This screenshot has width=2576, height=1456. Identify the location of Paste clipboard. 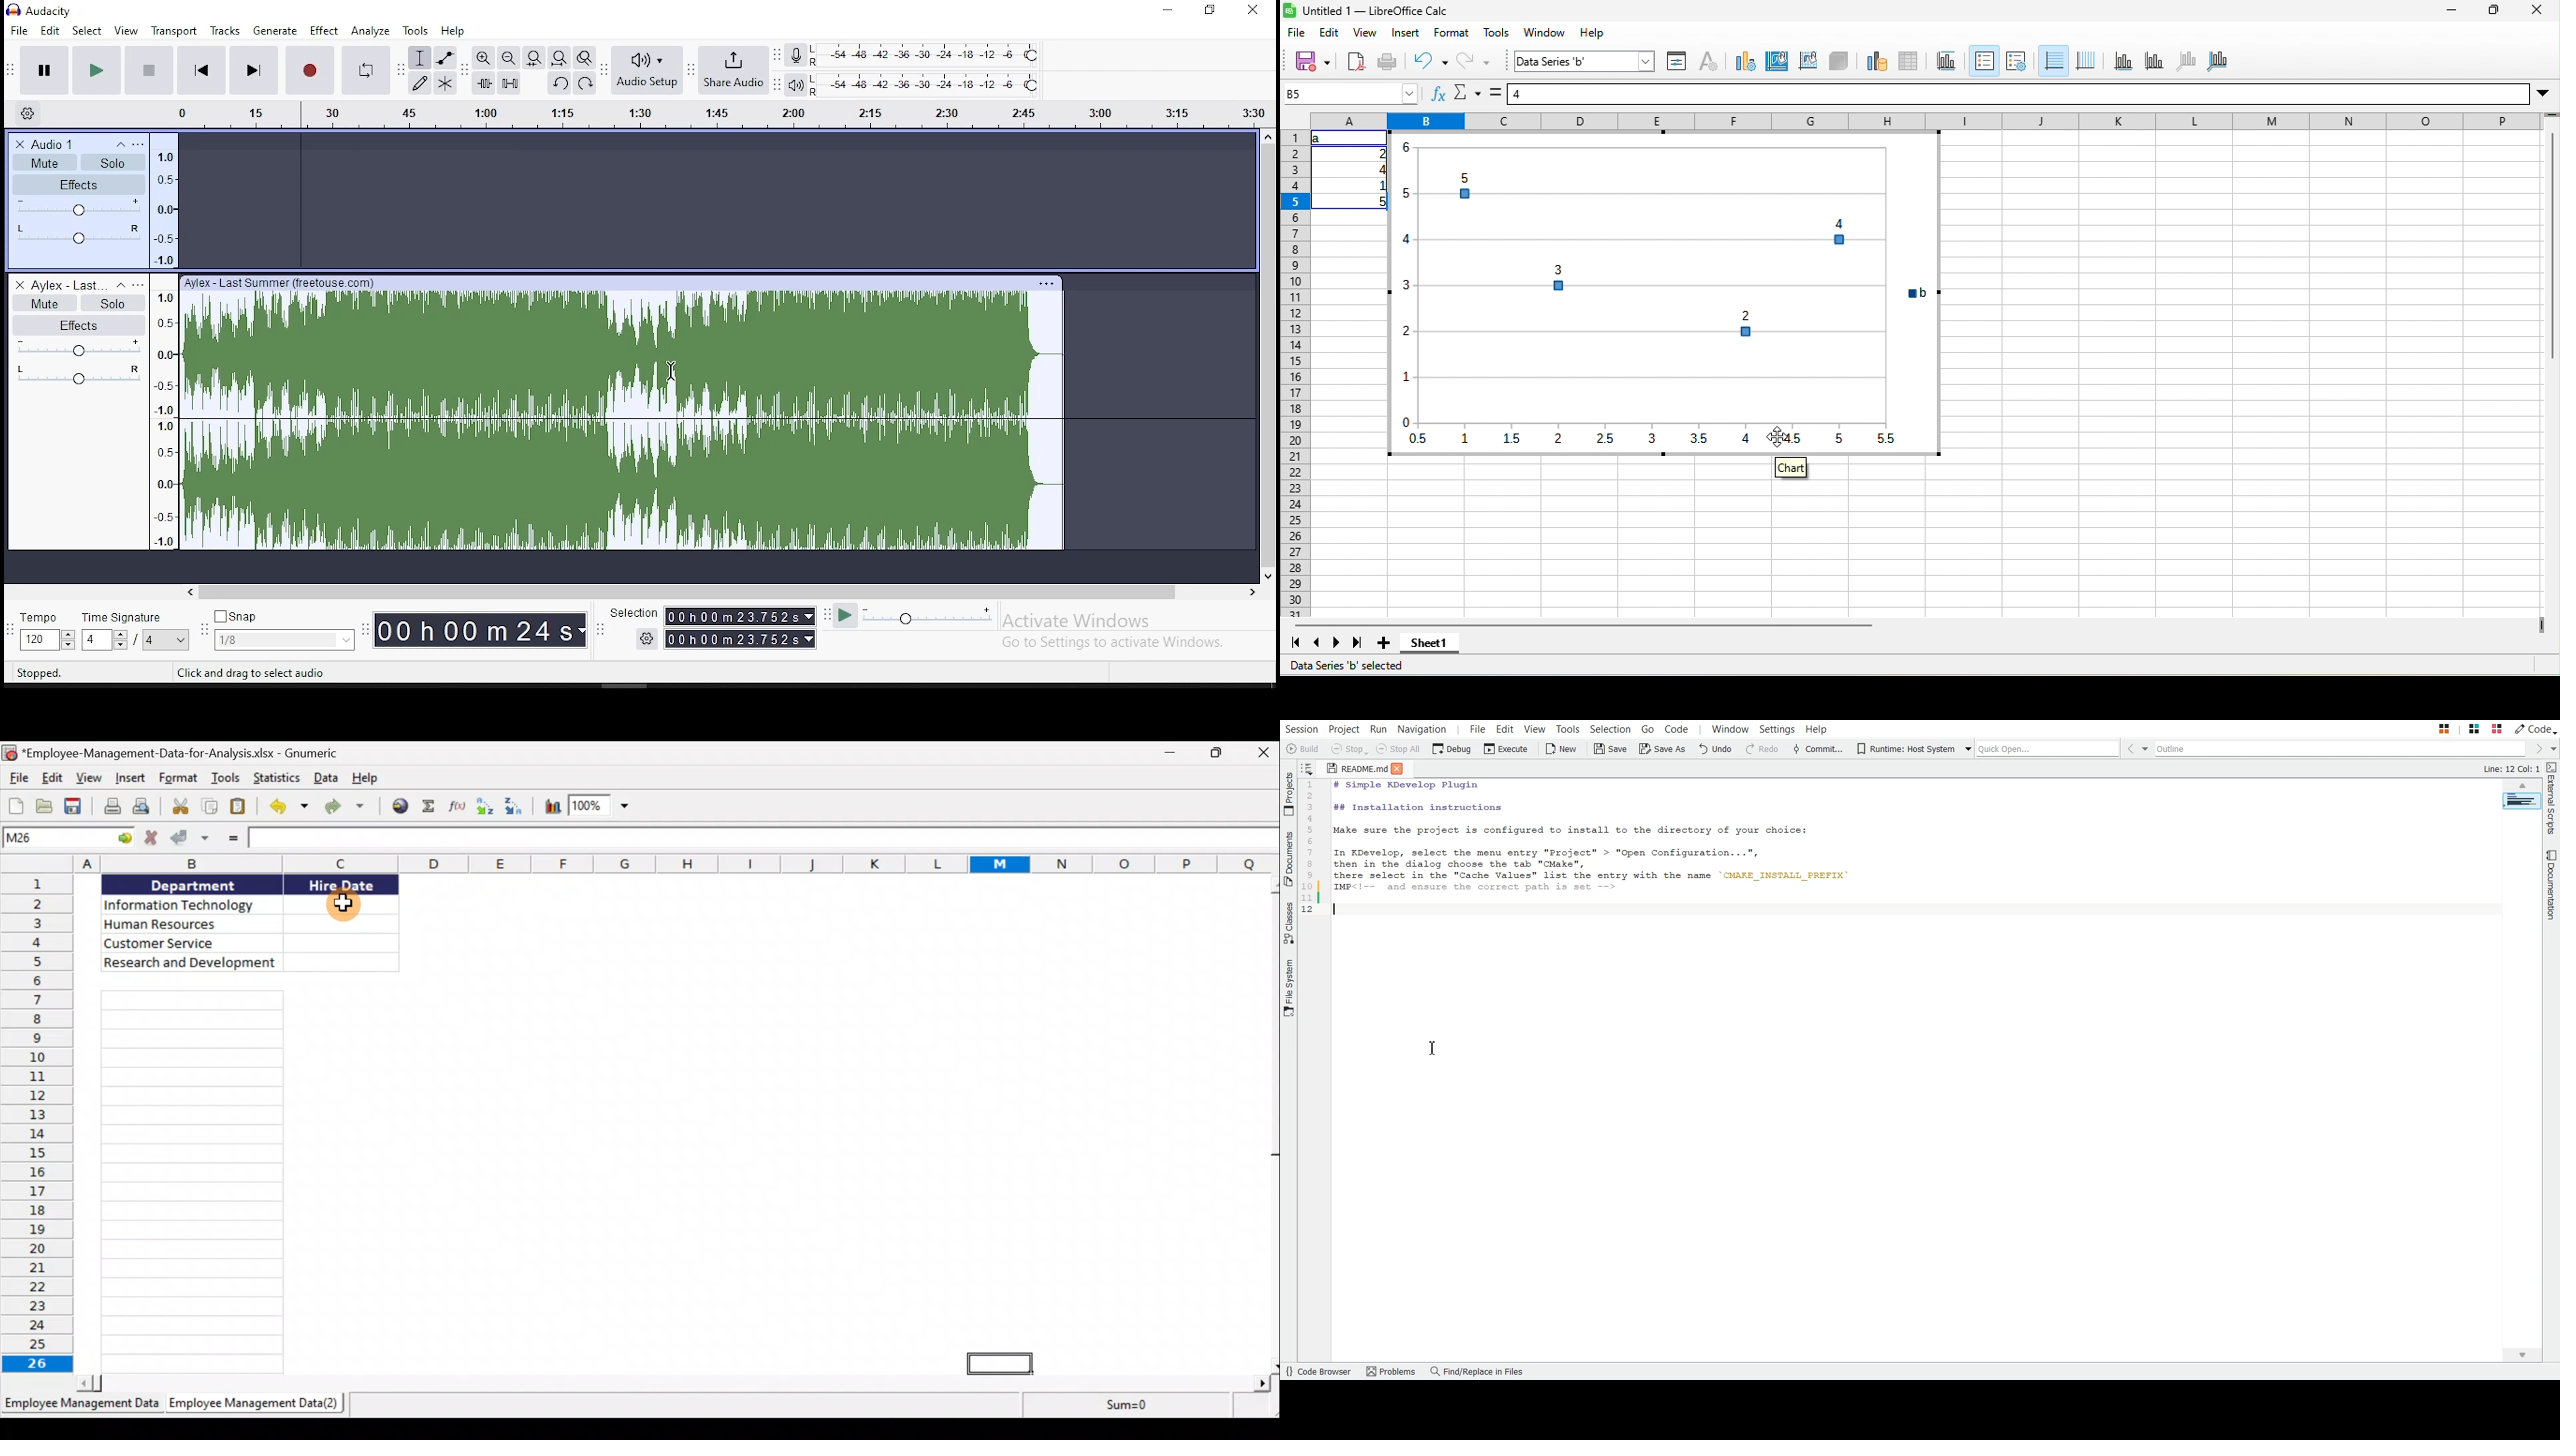
(241, 809).